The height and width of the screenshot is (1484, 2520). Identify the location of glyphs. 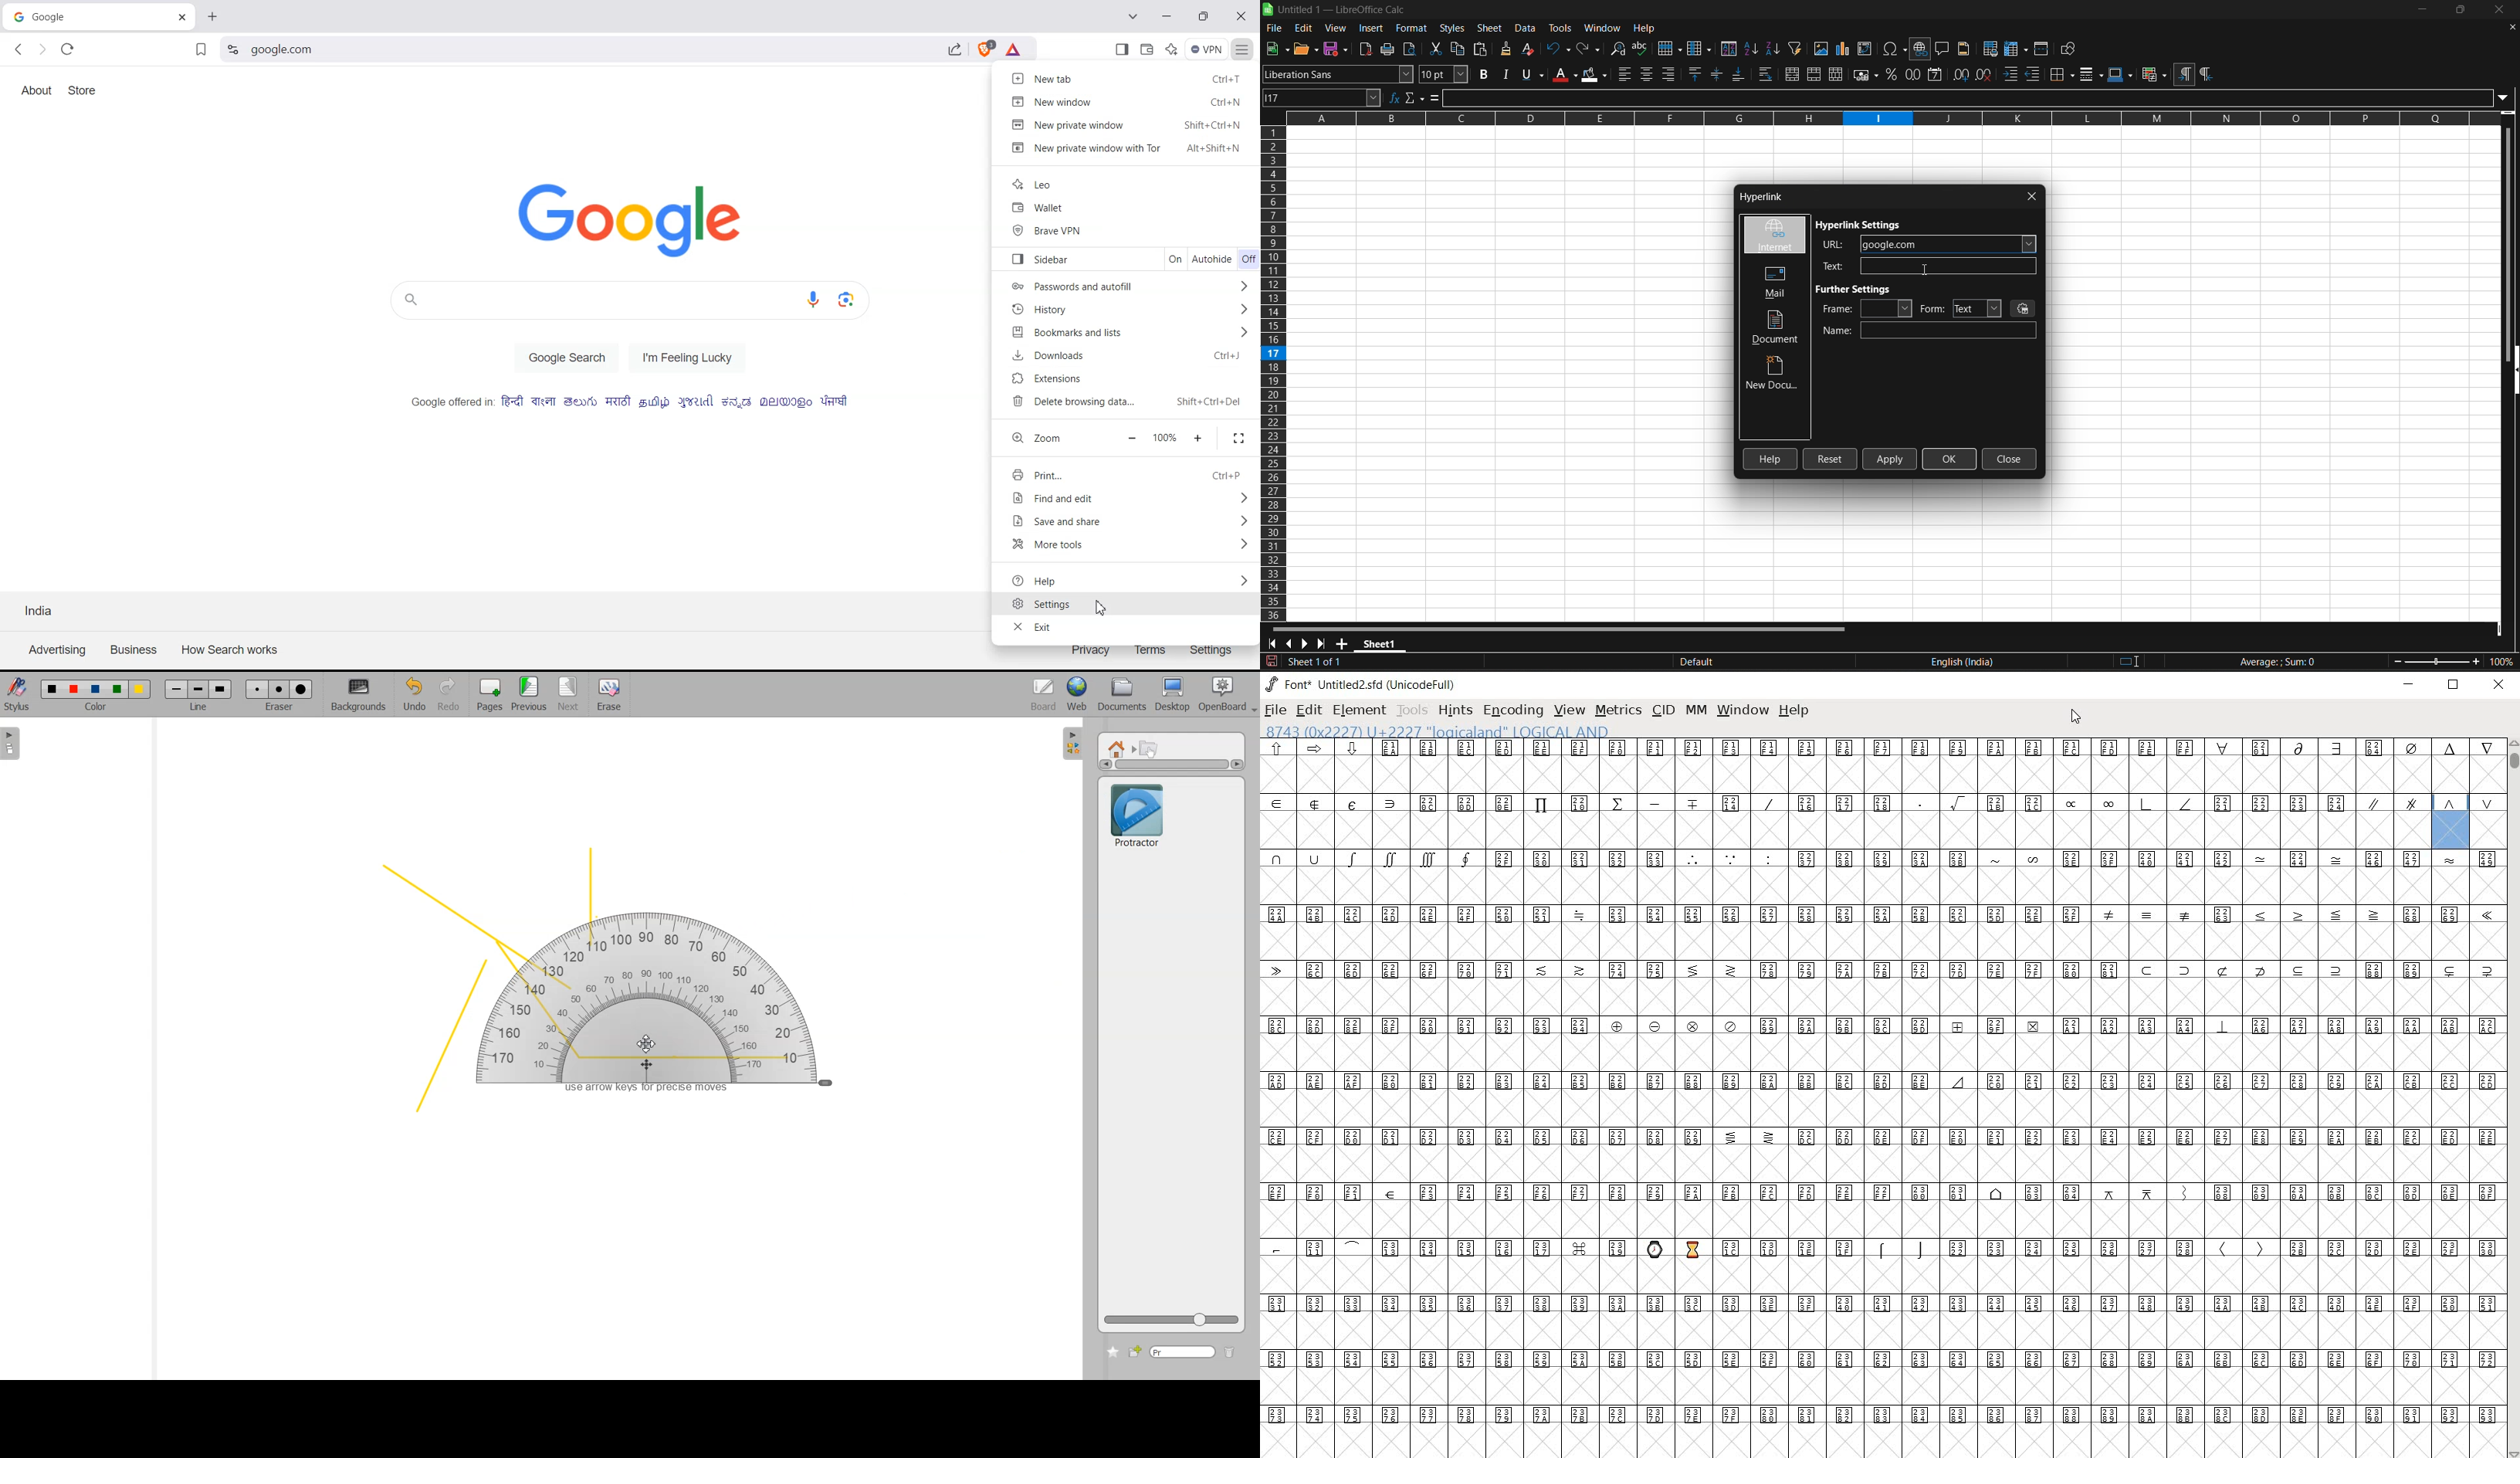
(1838, 1060).